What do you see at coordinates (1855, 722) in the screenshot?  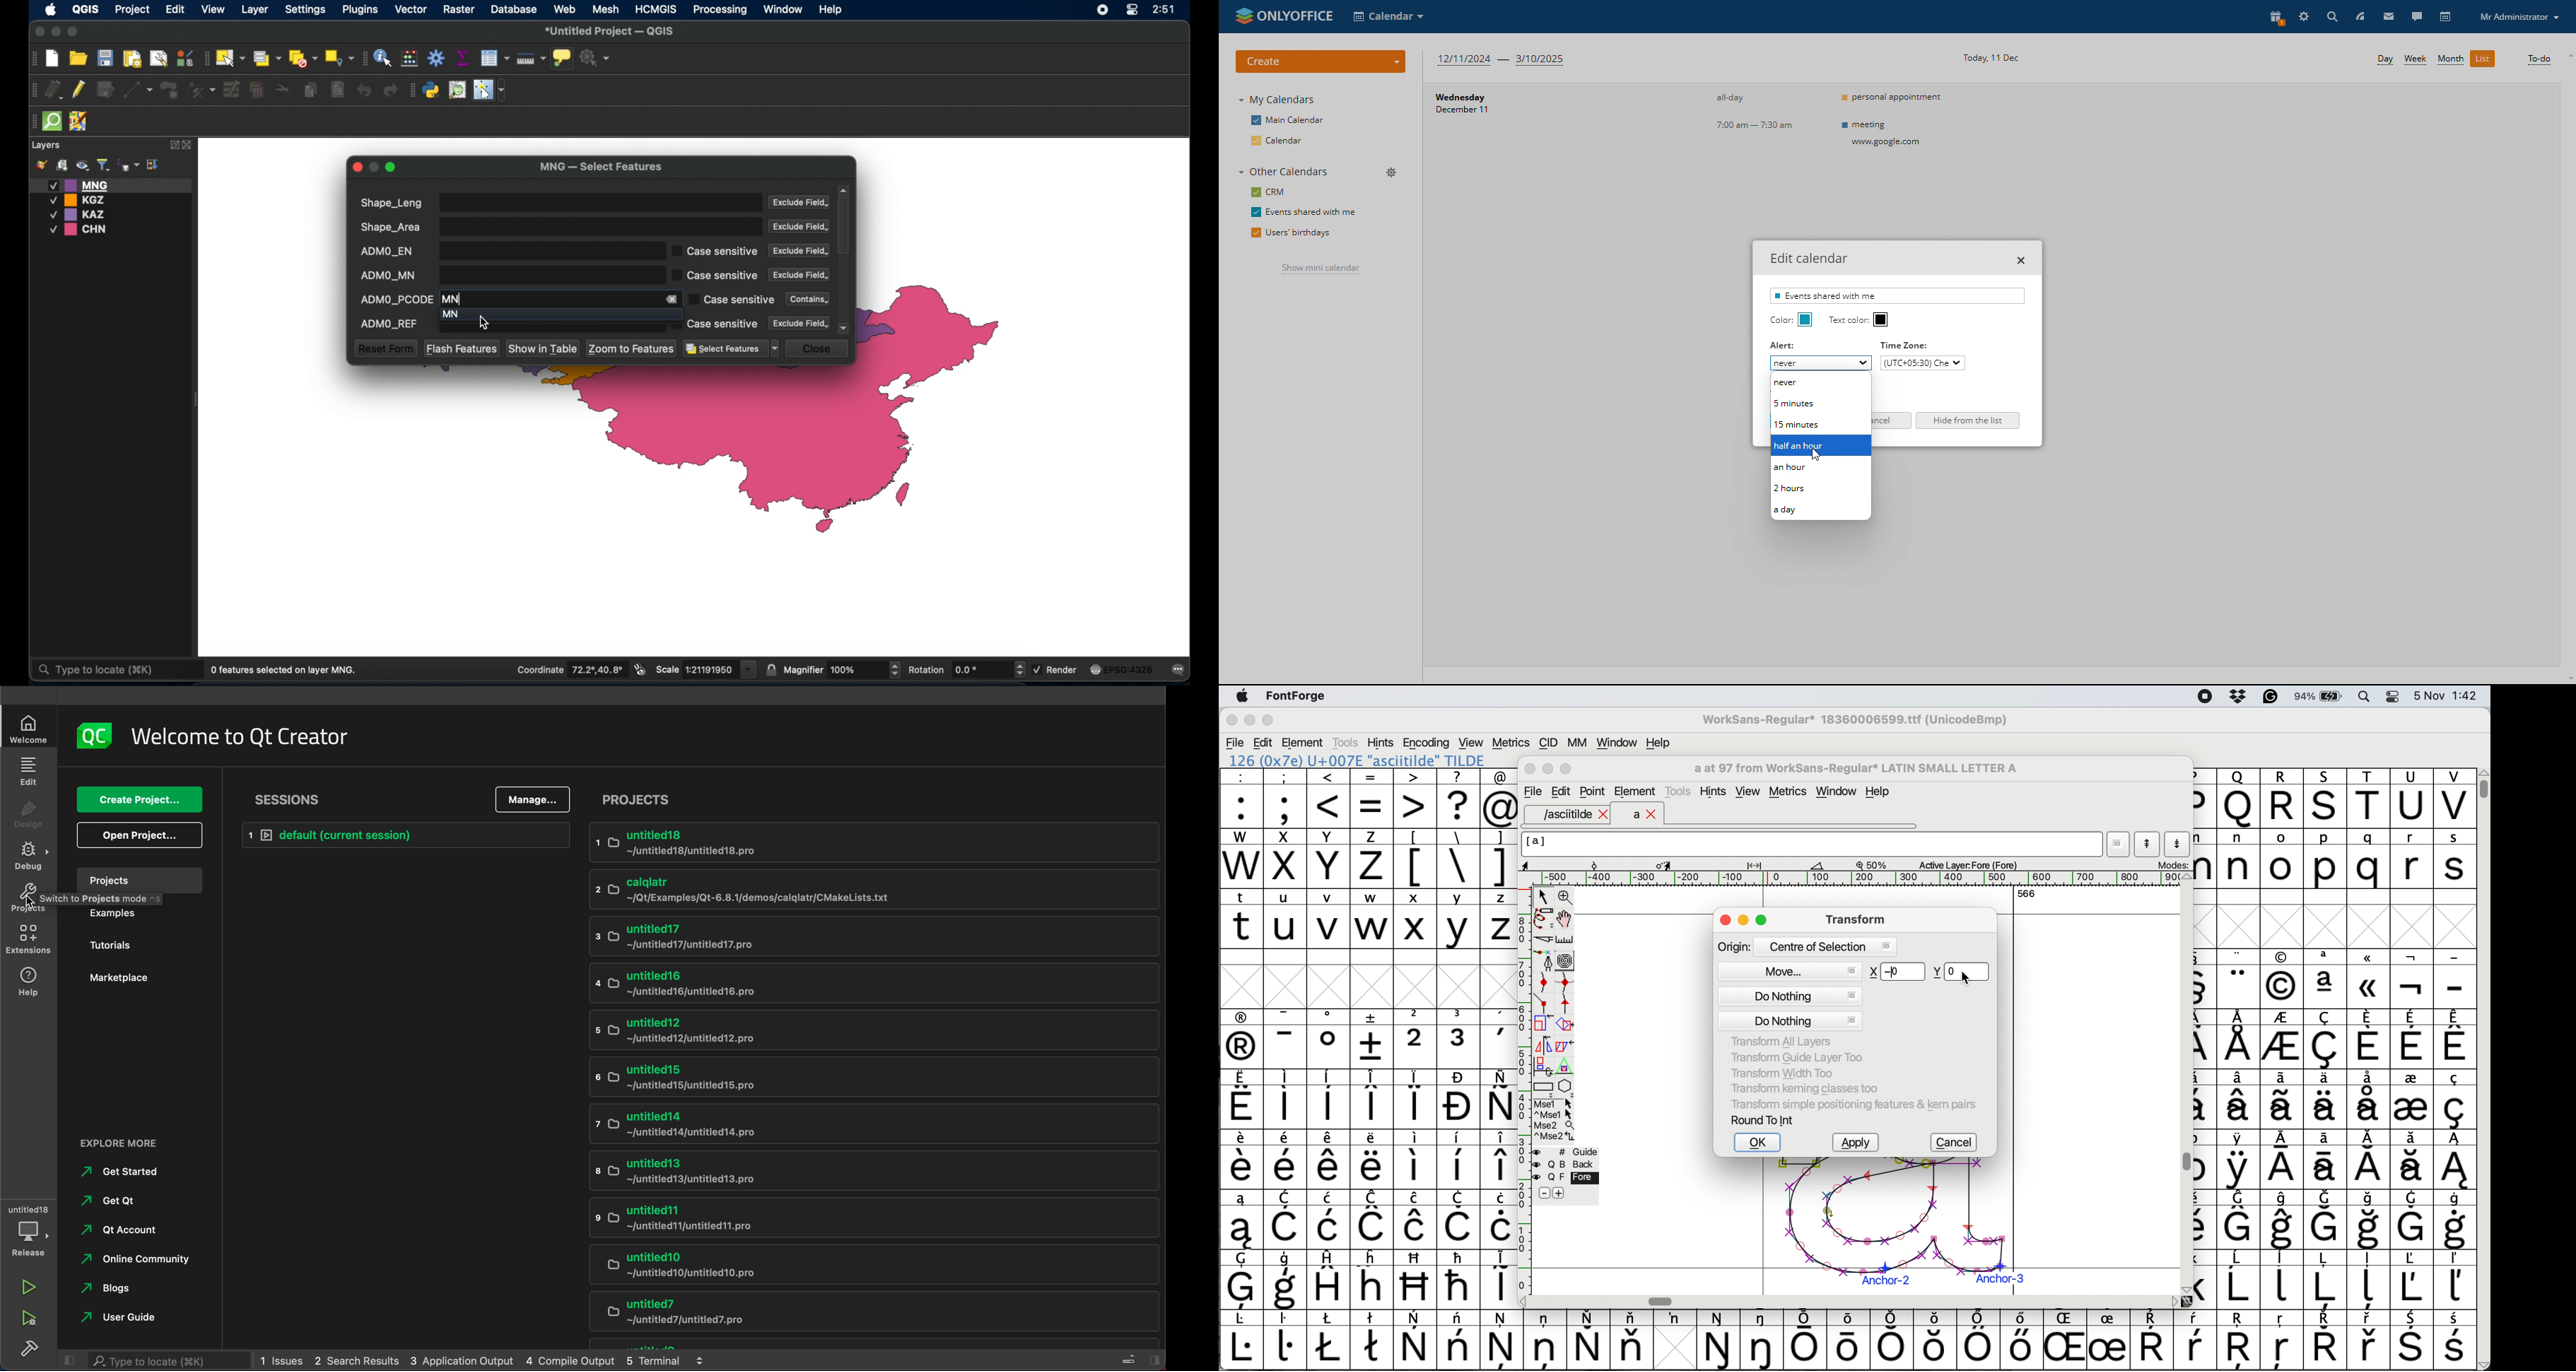 I see `WorkSans-Regular 18360006599.ttf (UnicodeBmp)` at bounding box center [1855, 722].